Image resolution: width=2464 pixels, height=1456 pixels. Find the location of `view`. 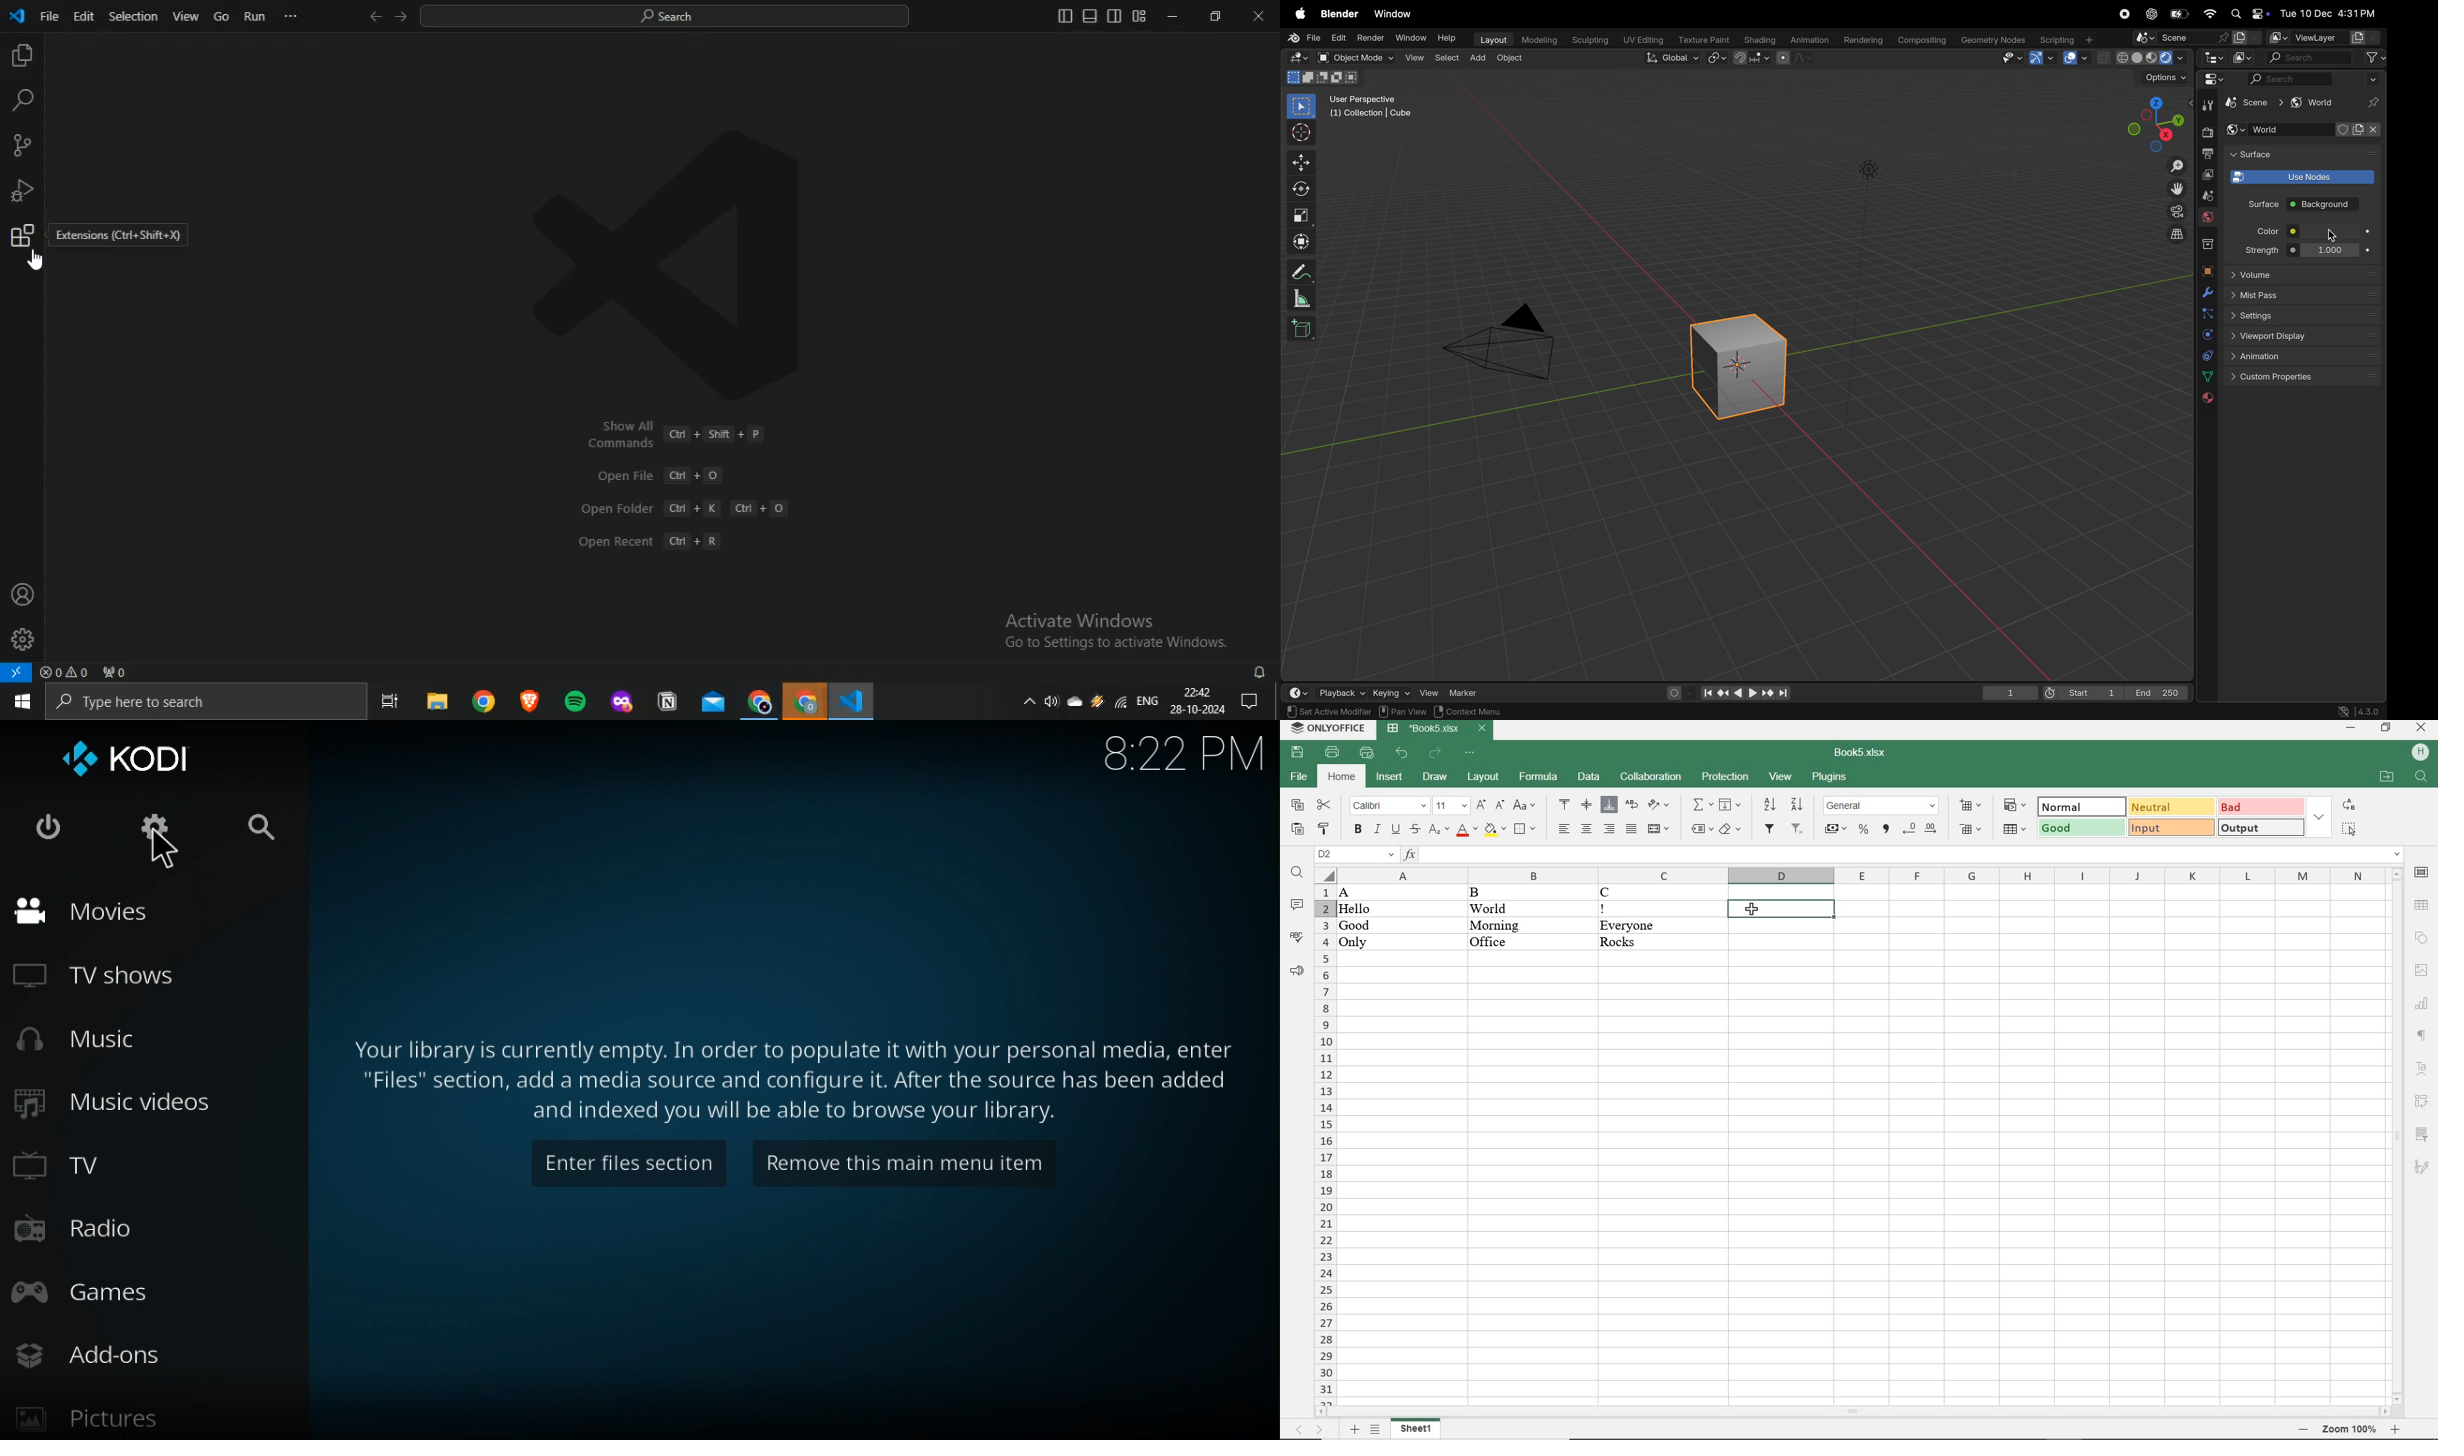

view is located at coordinates (1429, 691).